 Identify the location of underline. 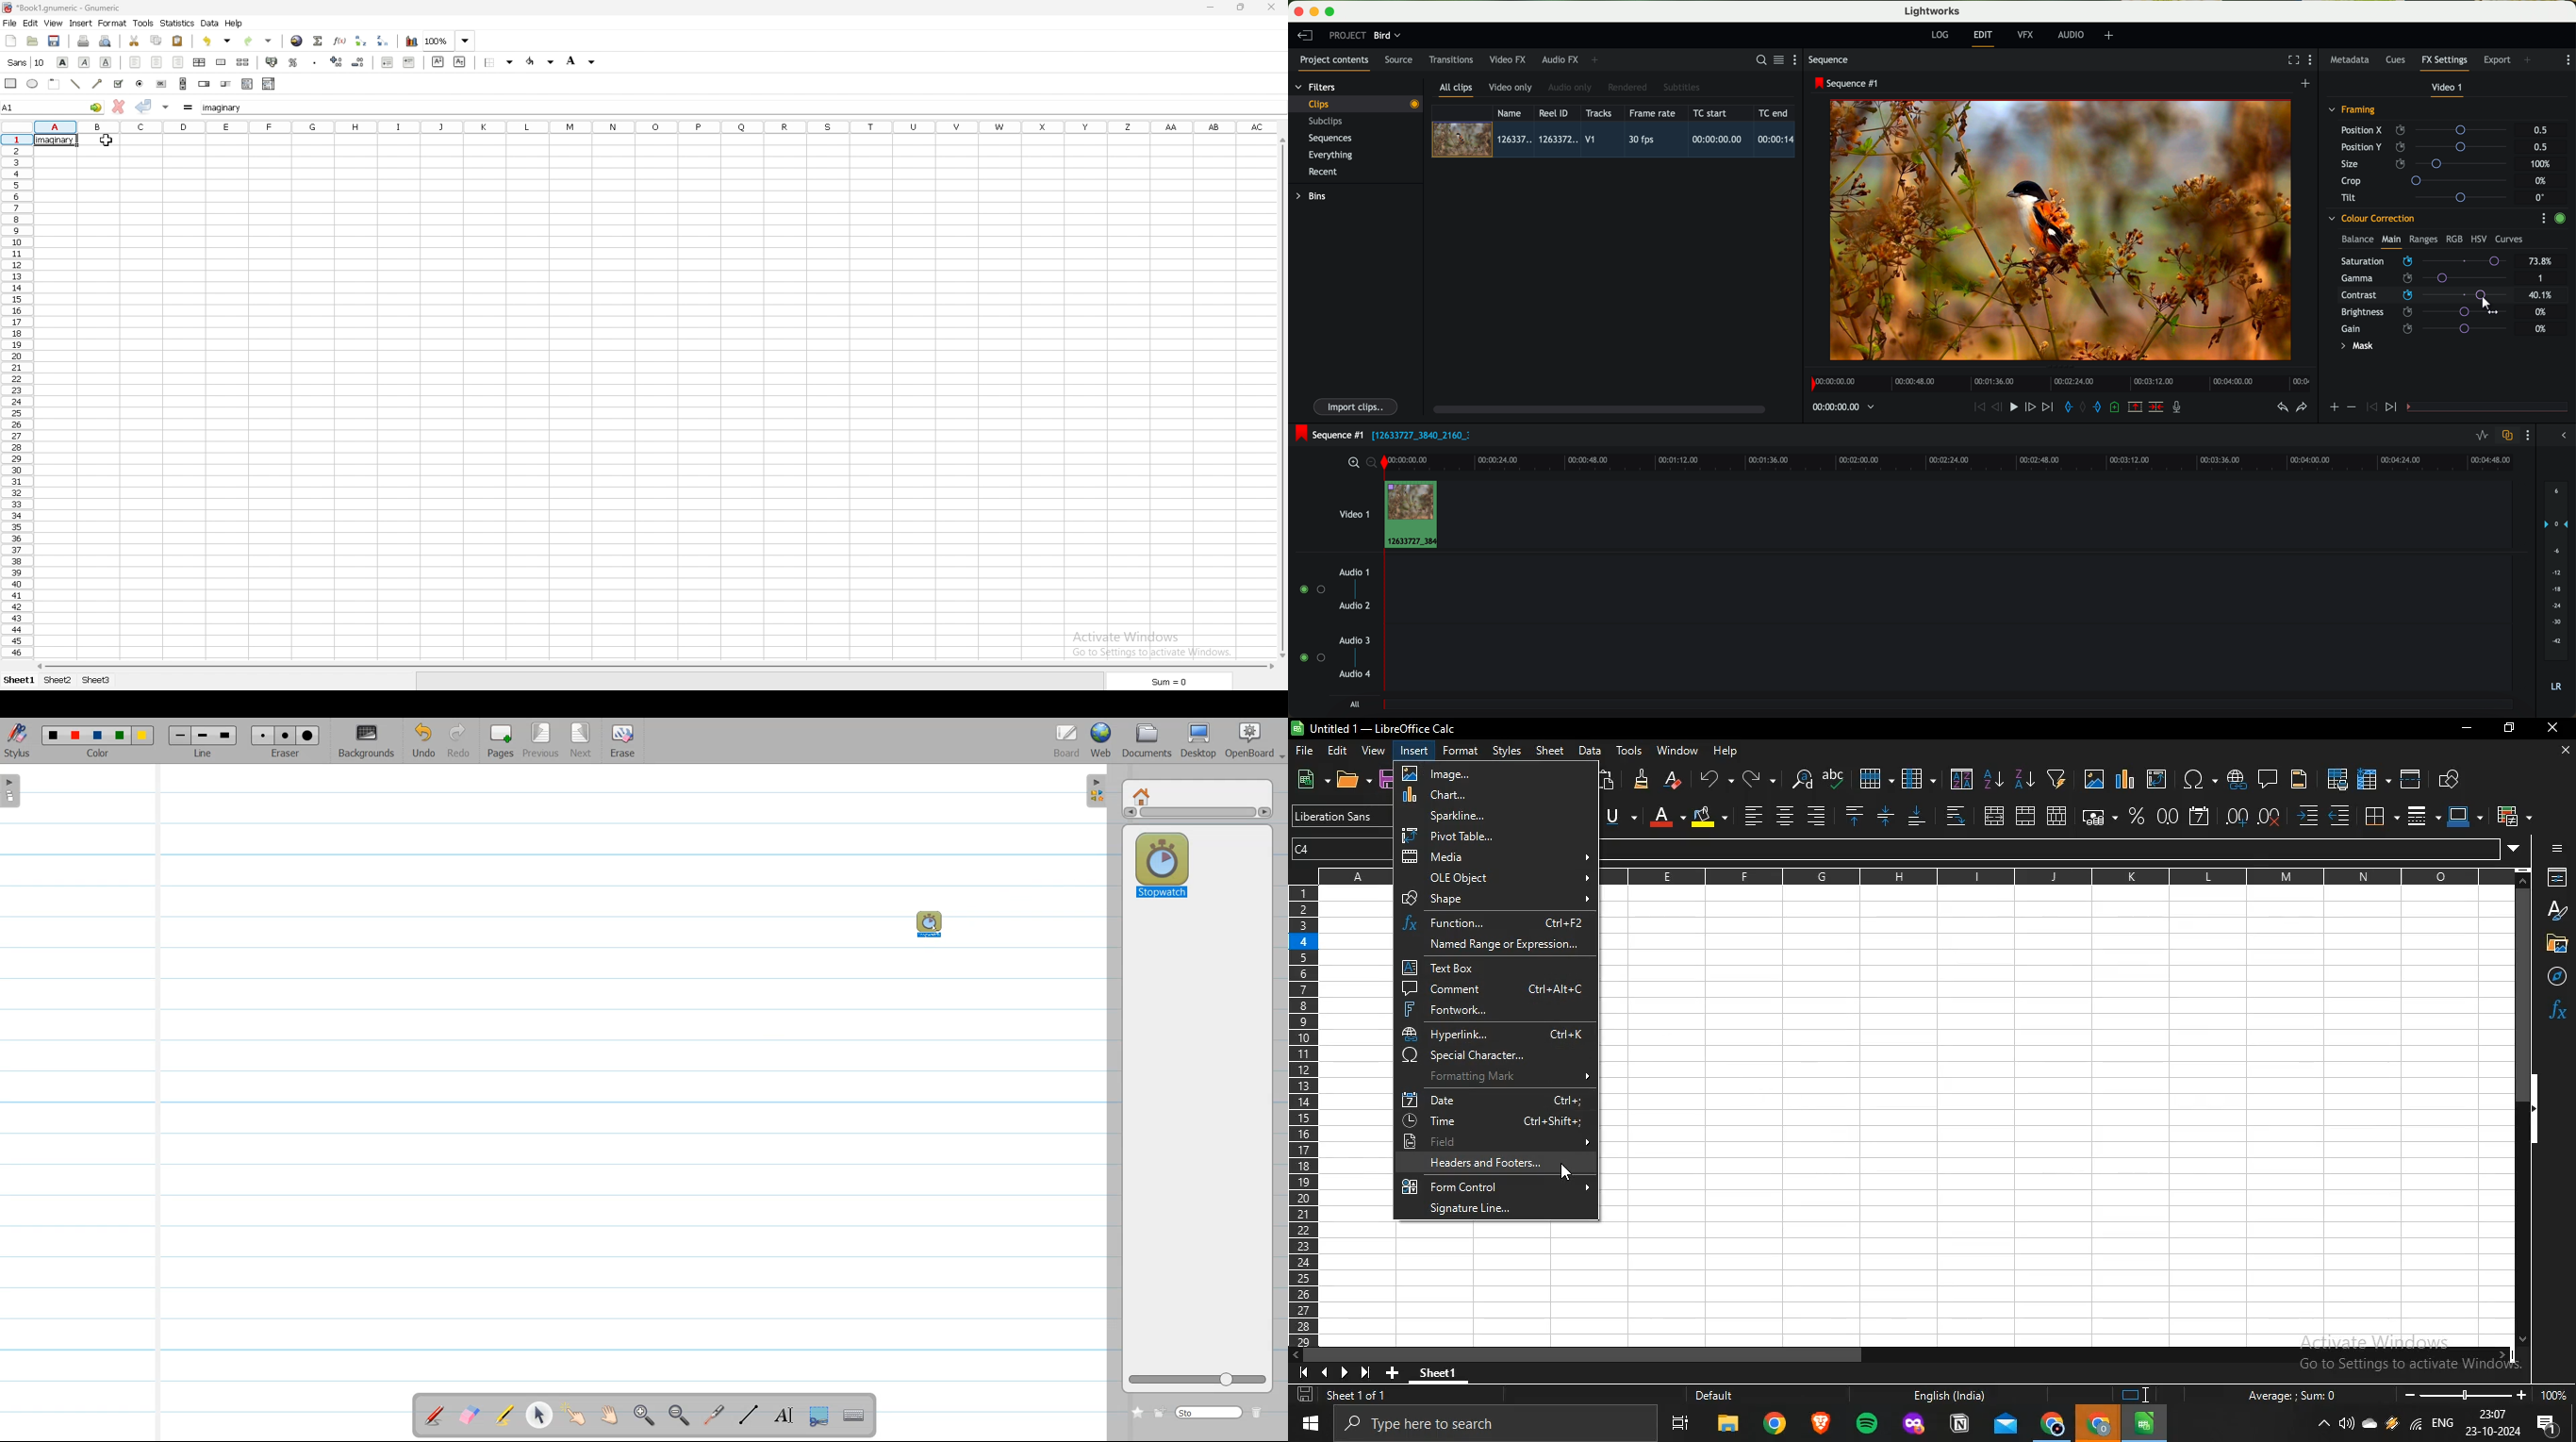
(106, 62).